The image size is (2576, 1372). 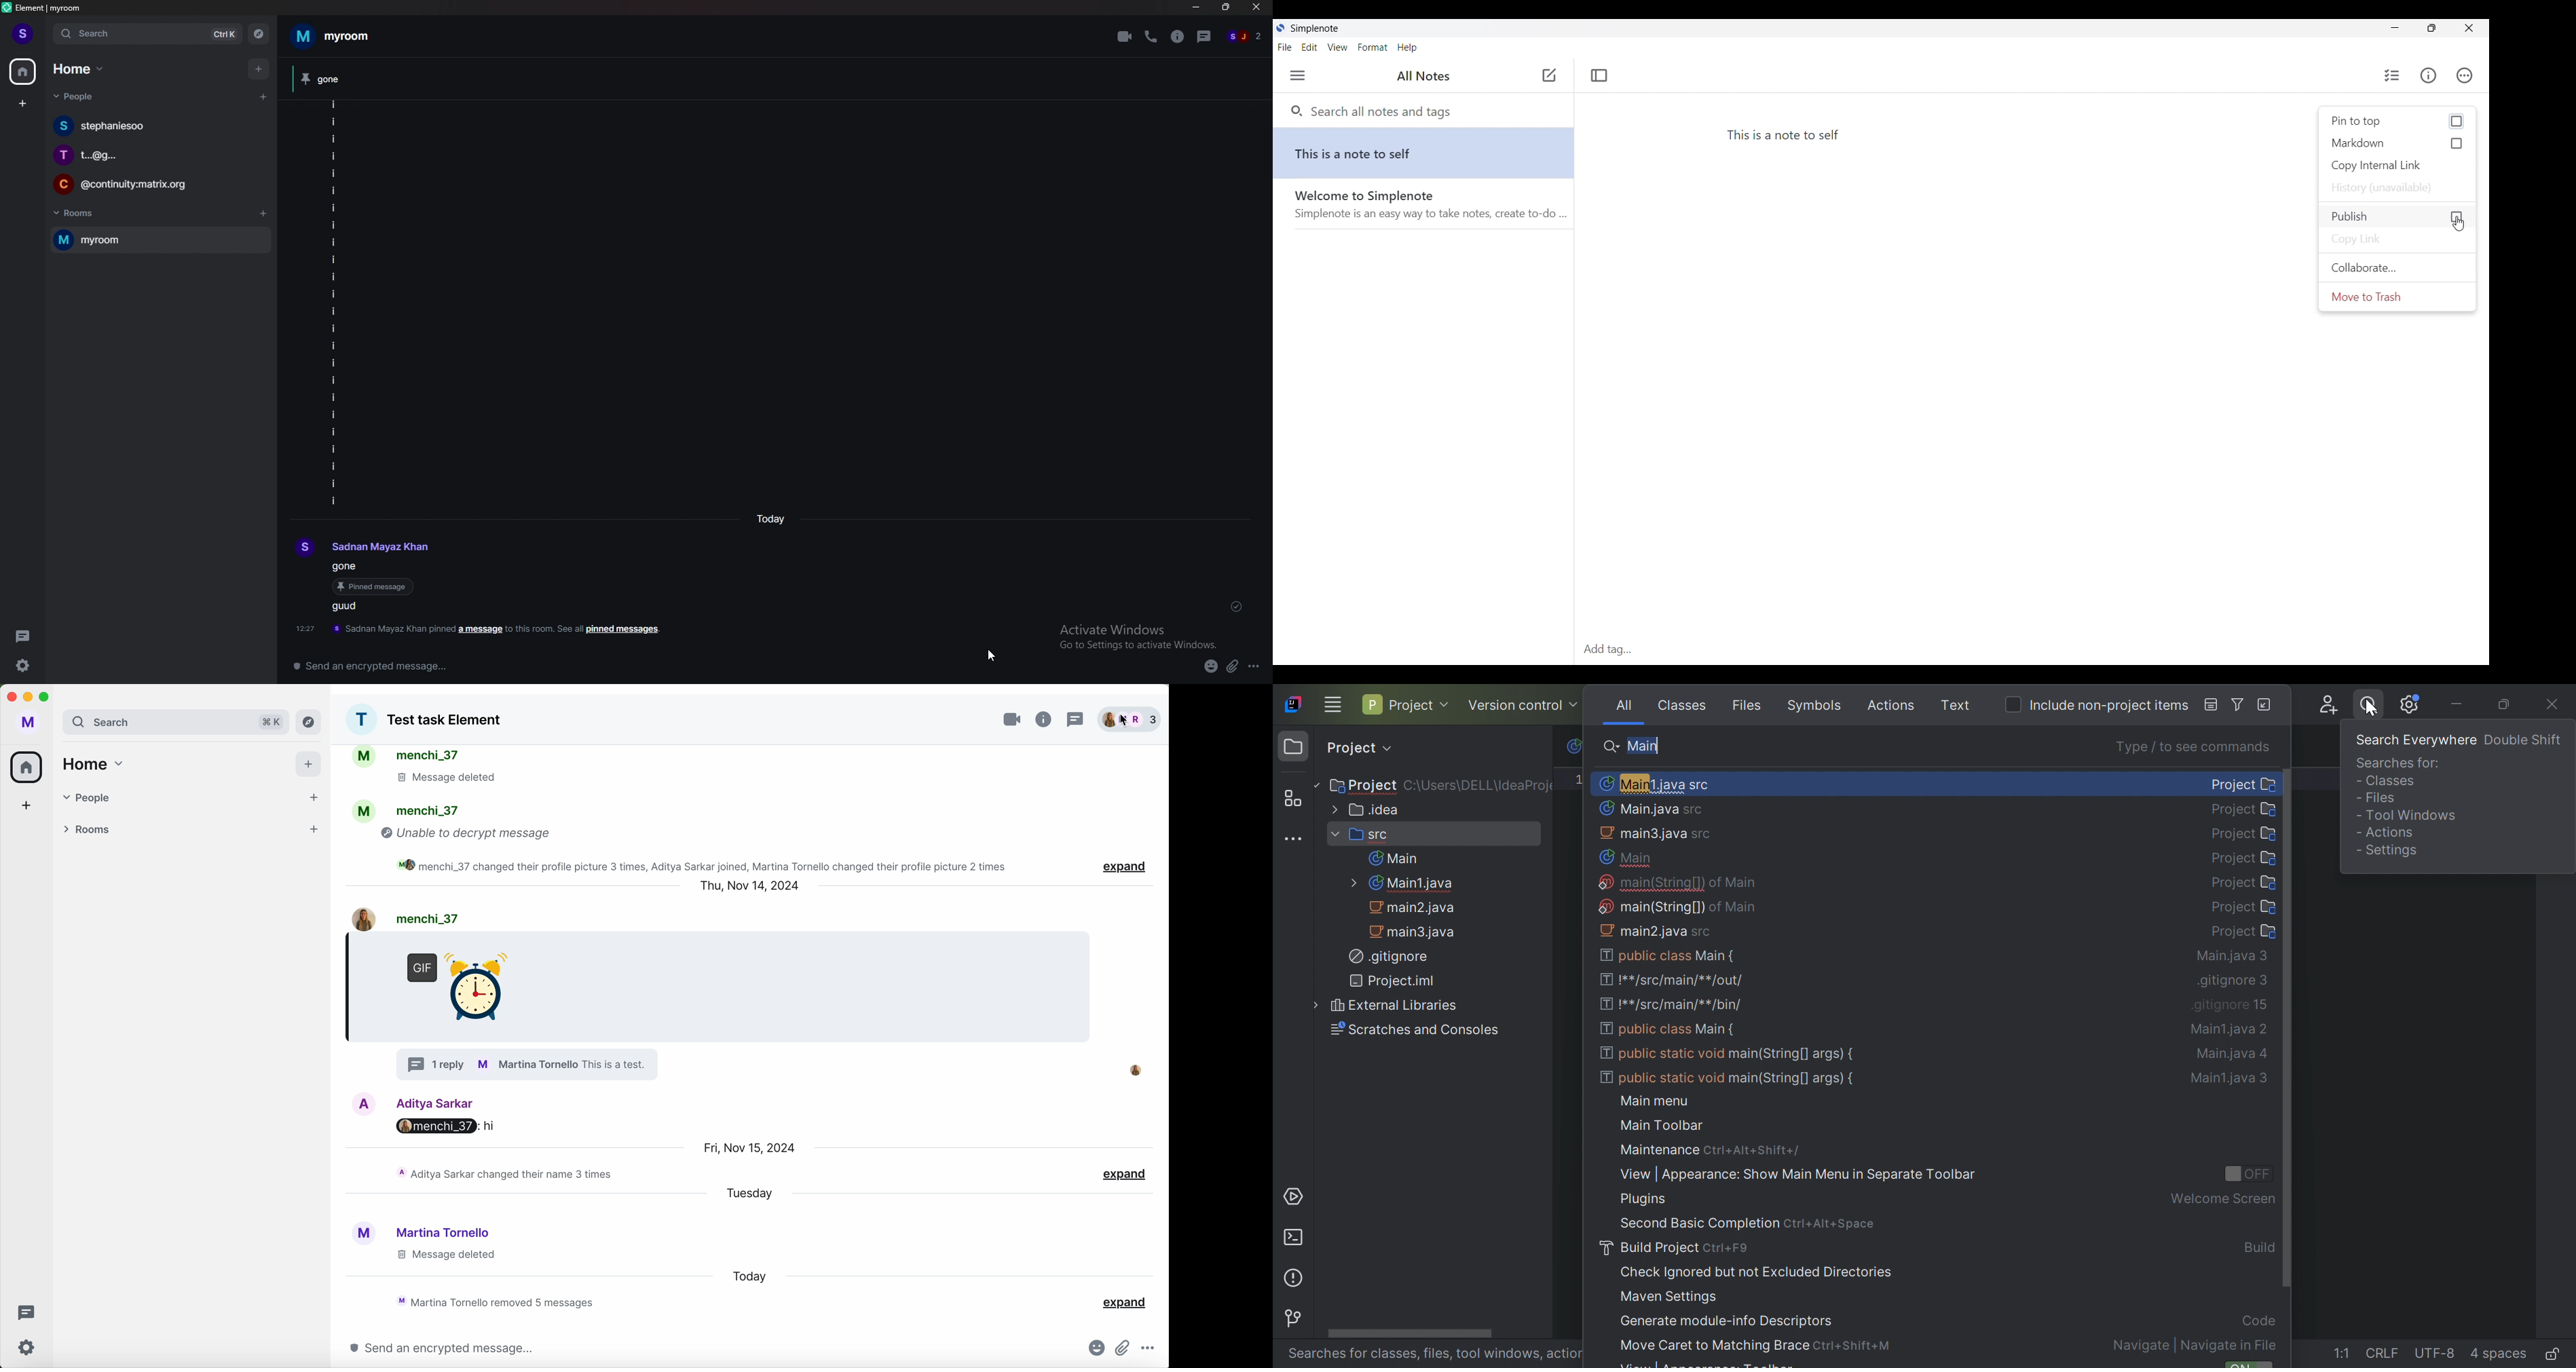 I want to click on create room, so click(x=264, y=215).